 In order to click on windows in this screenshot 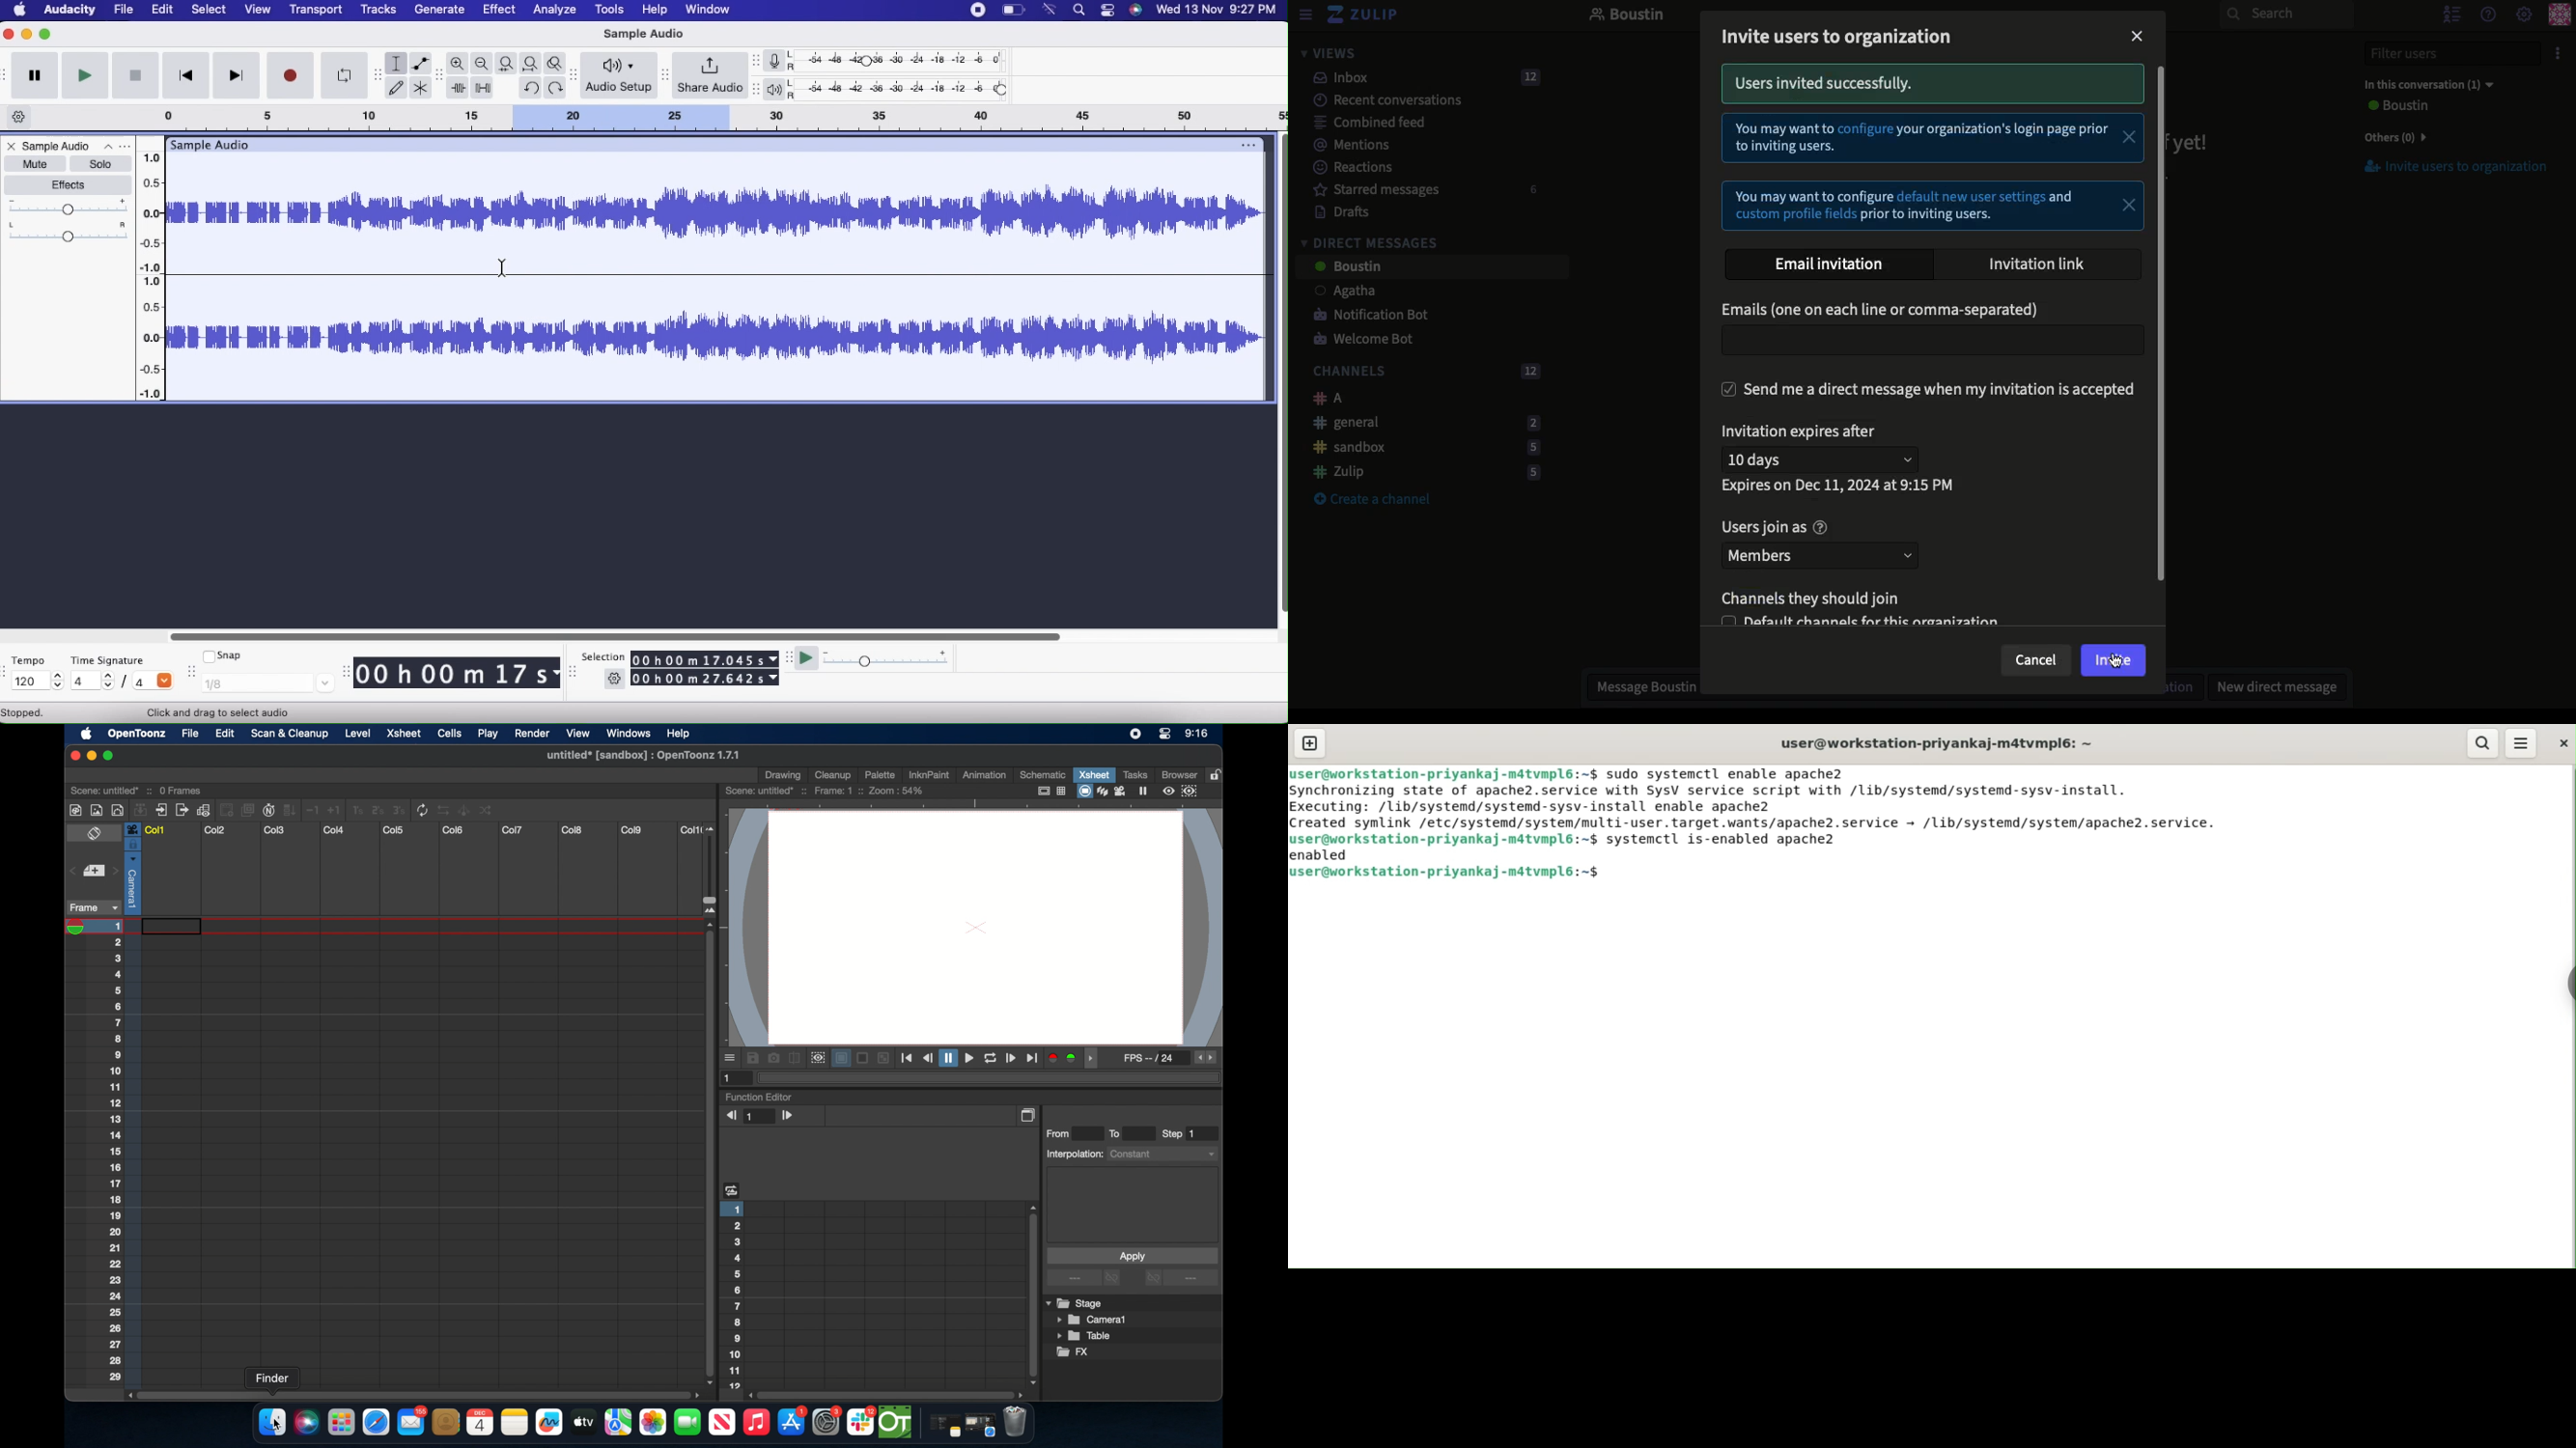, I will do `click(628, 733)`.